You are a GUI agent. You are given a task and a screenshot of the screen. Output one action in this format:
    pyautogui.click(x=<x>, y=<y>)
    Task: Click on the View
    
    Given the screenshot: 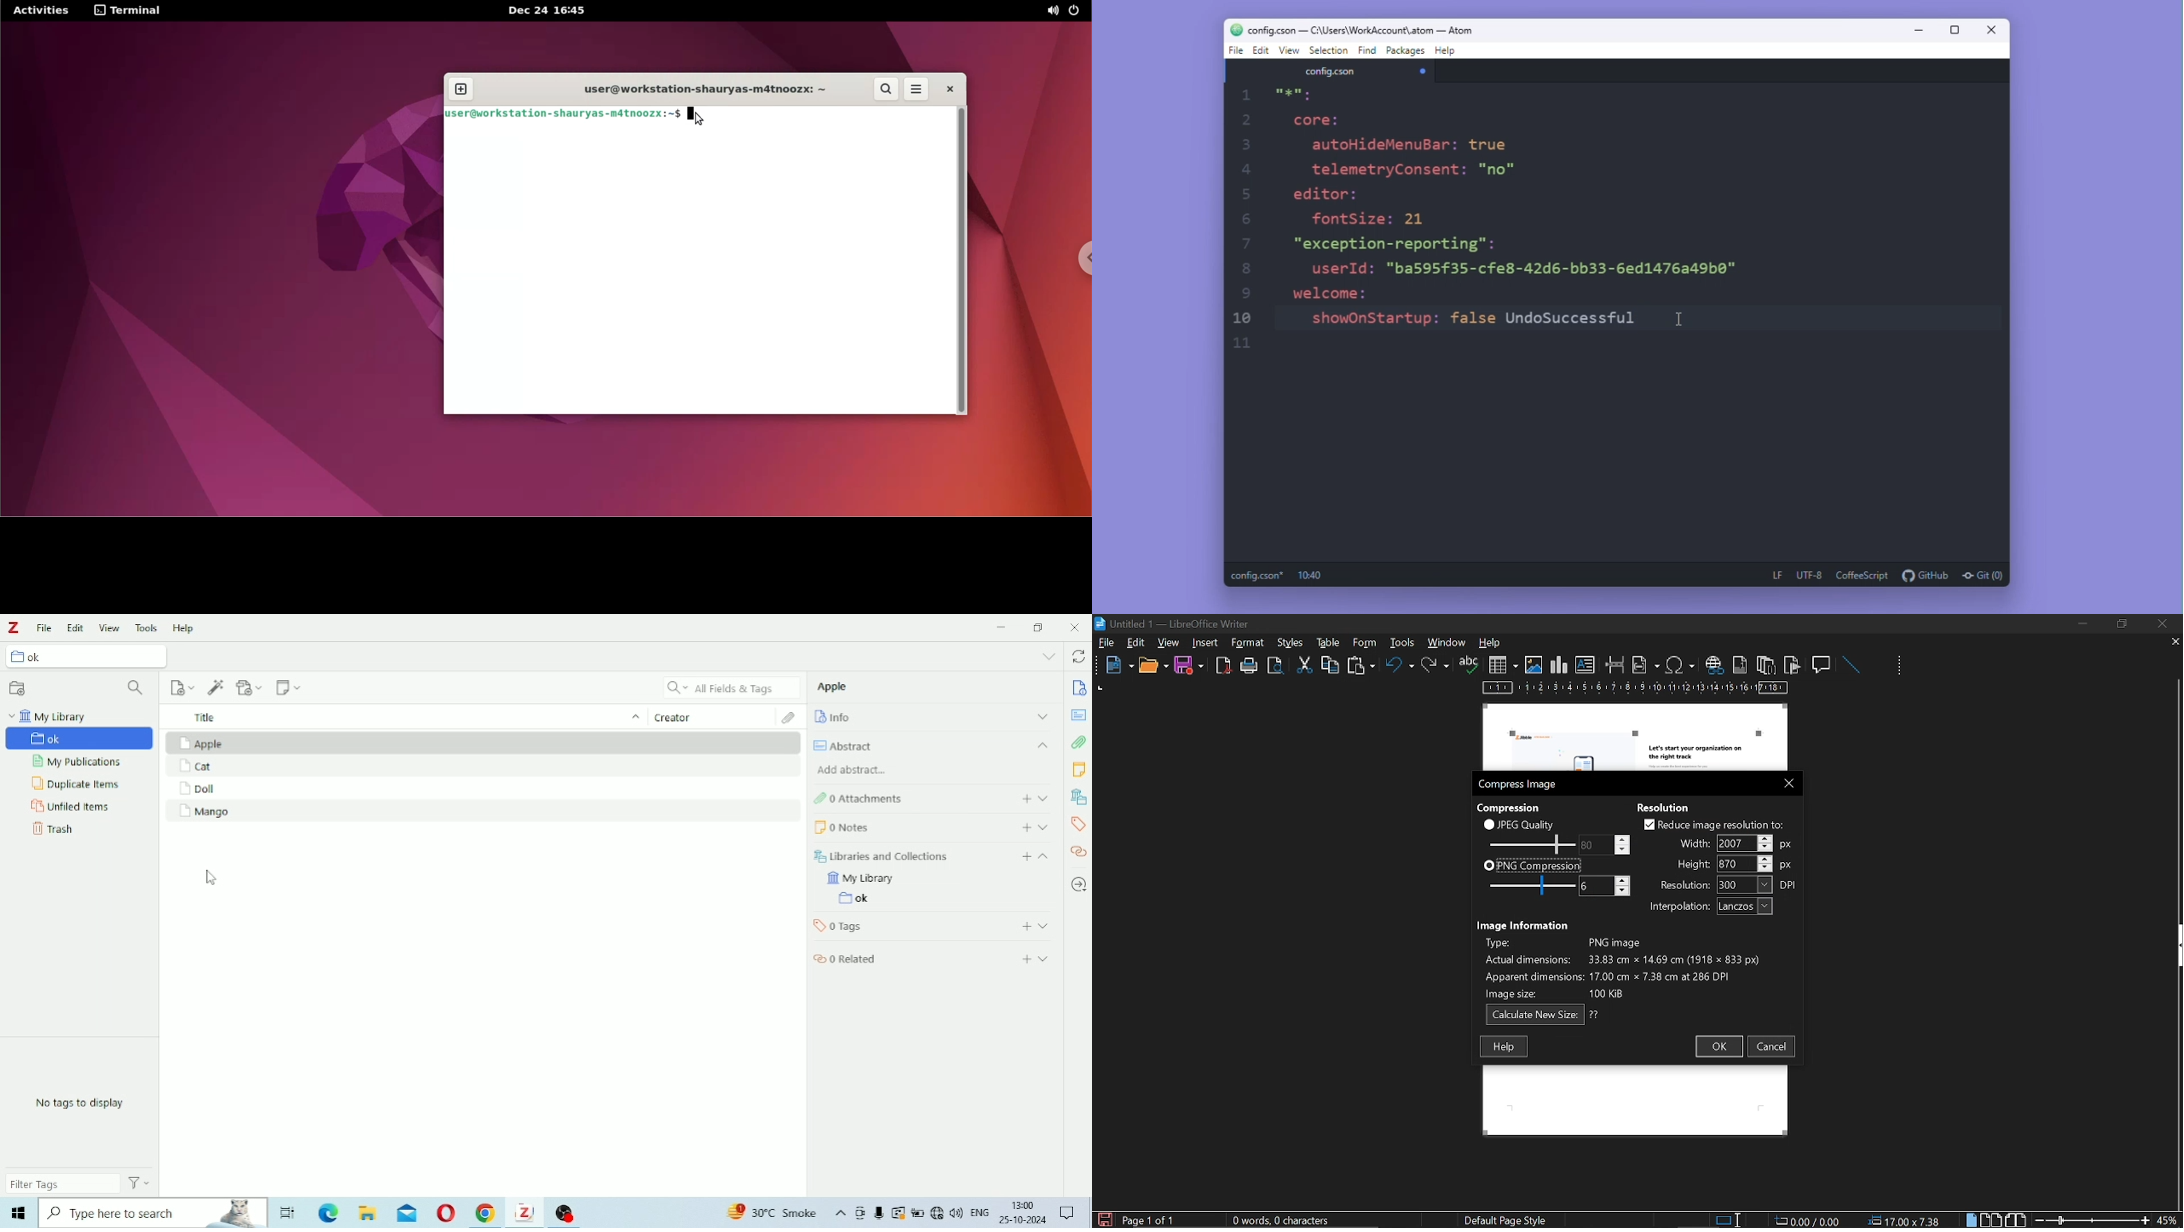 What is the action you would take?
    pyautogui.click(x=109, y=627)
    